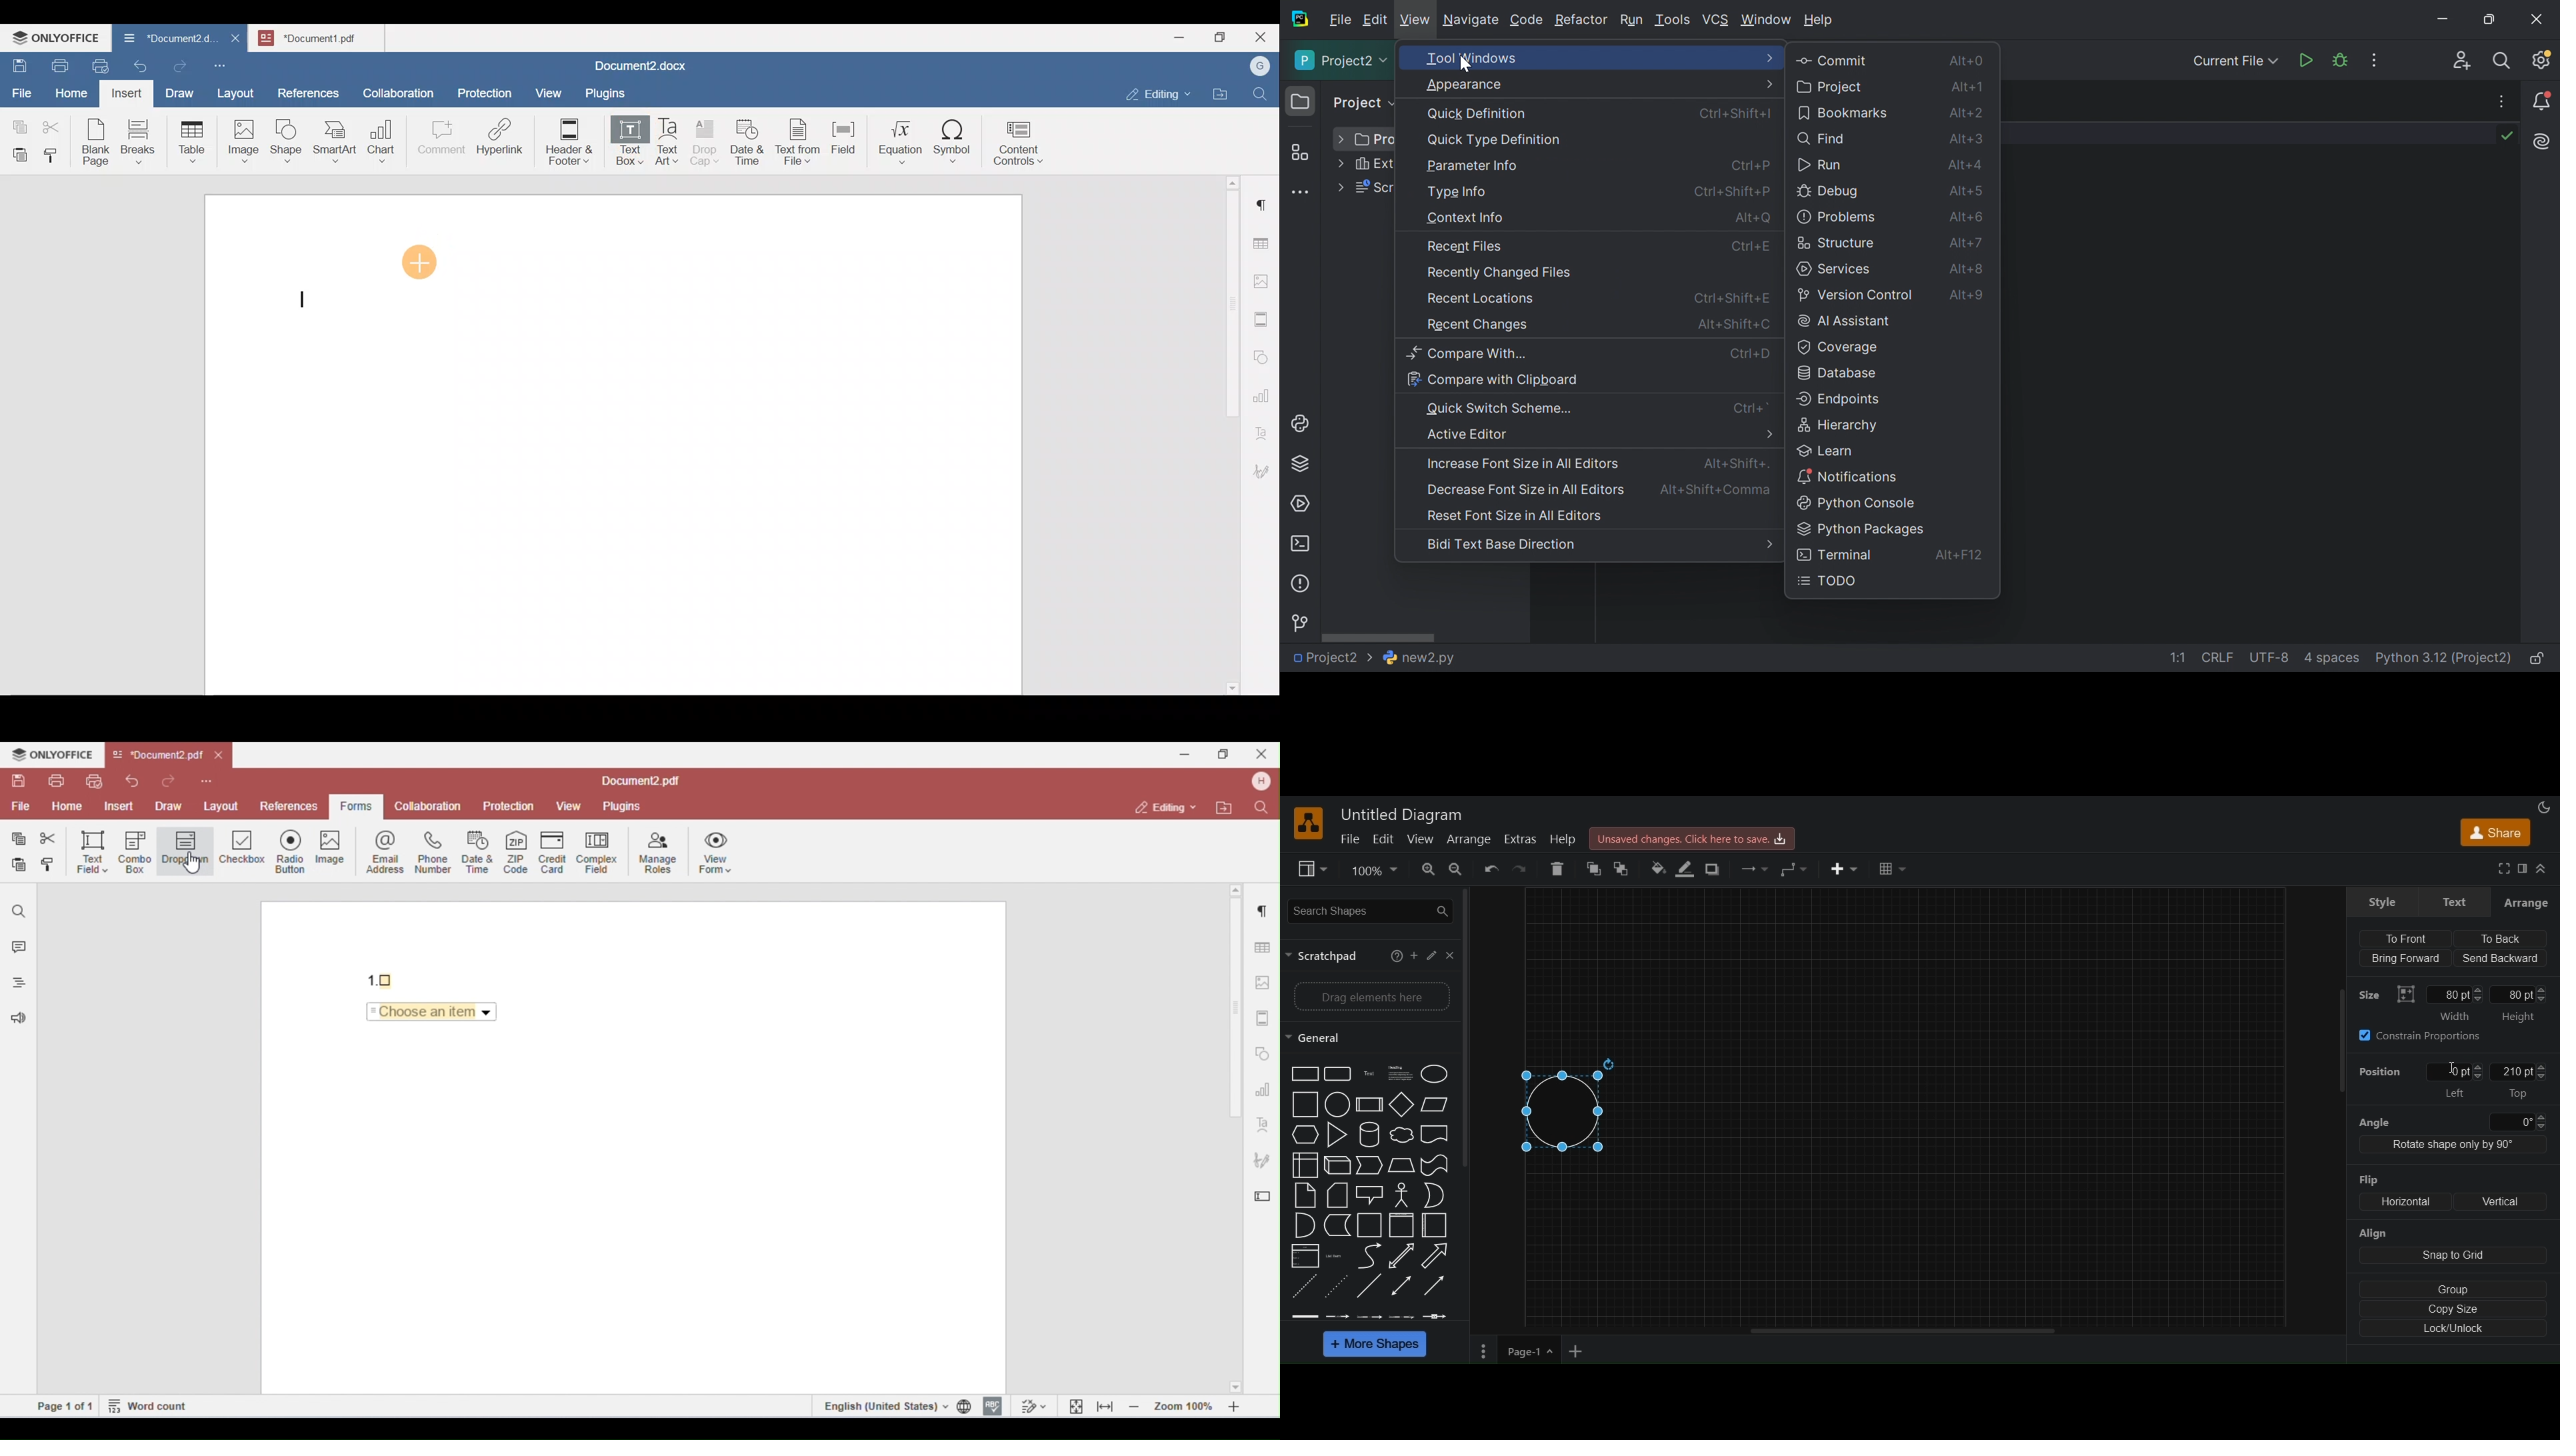  What do you see at coordinates (1520, 840) in the screenshot?
I see `extras` at bounding box center [1520, 840].